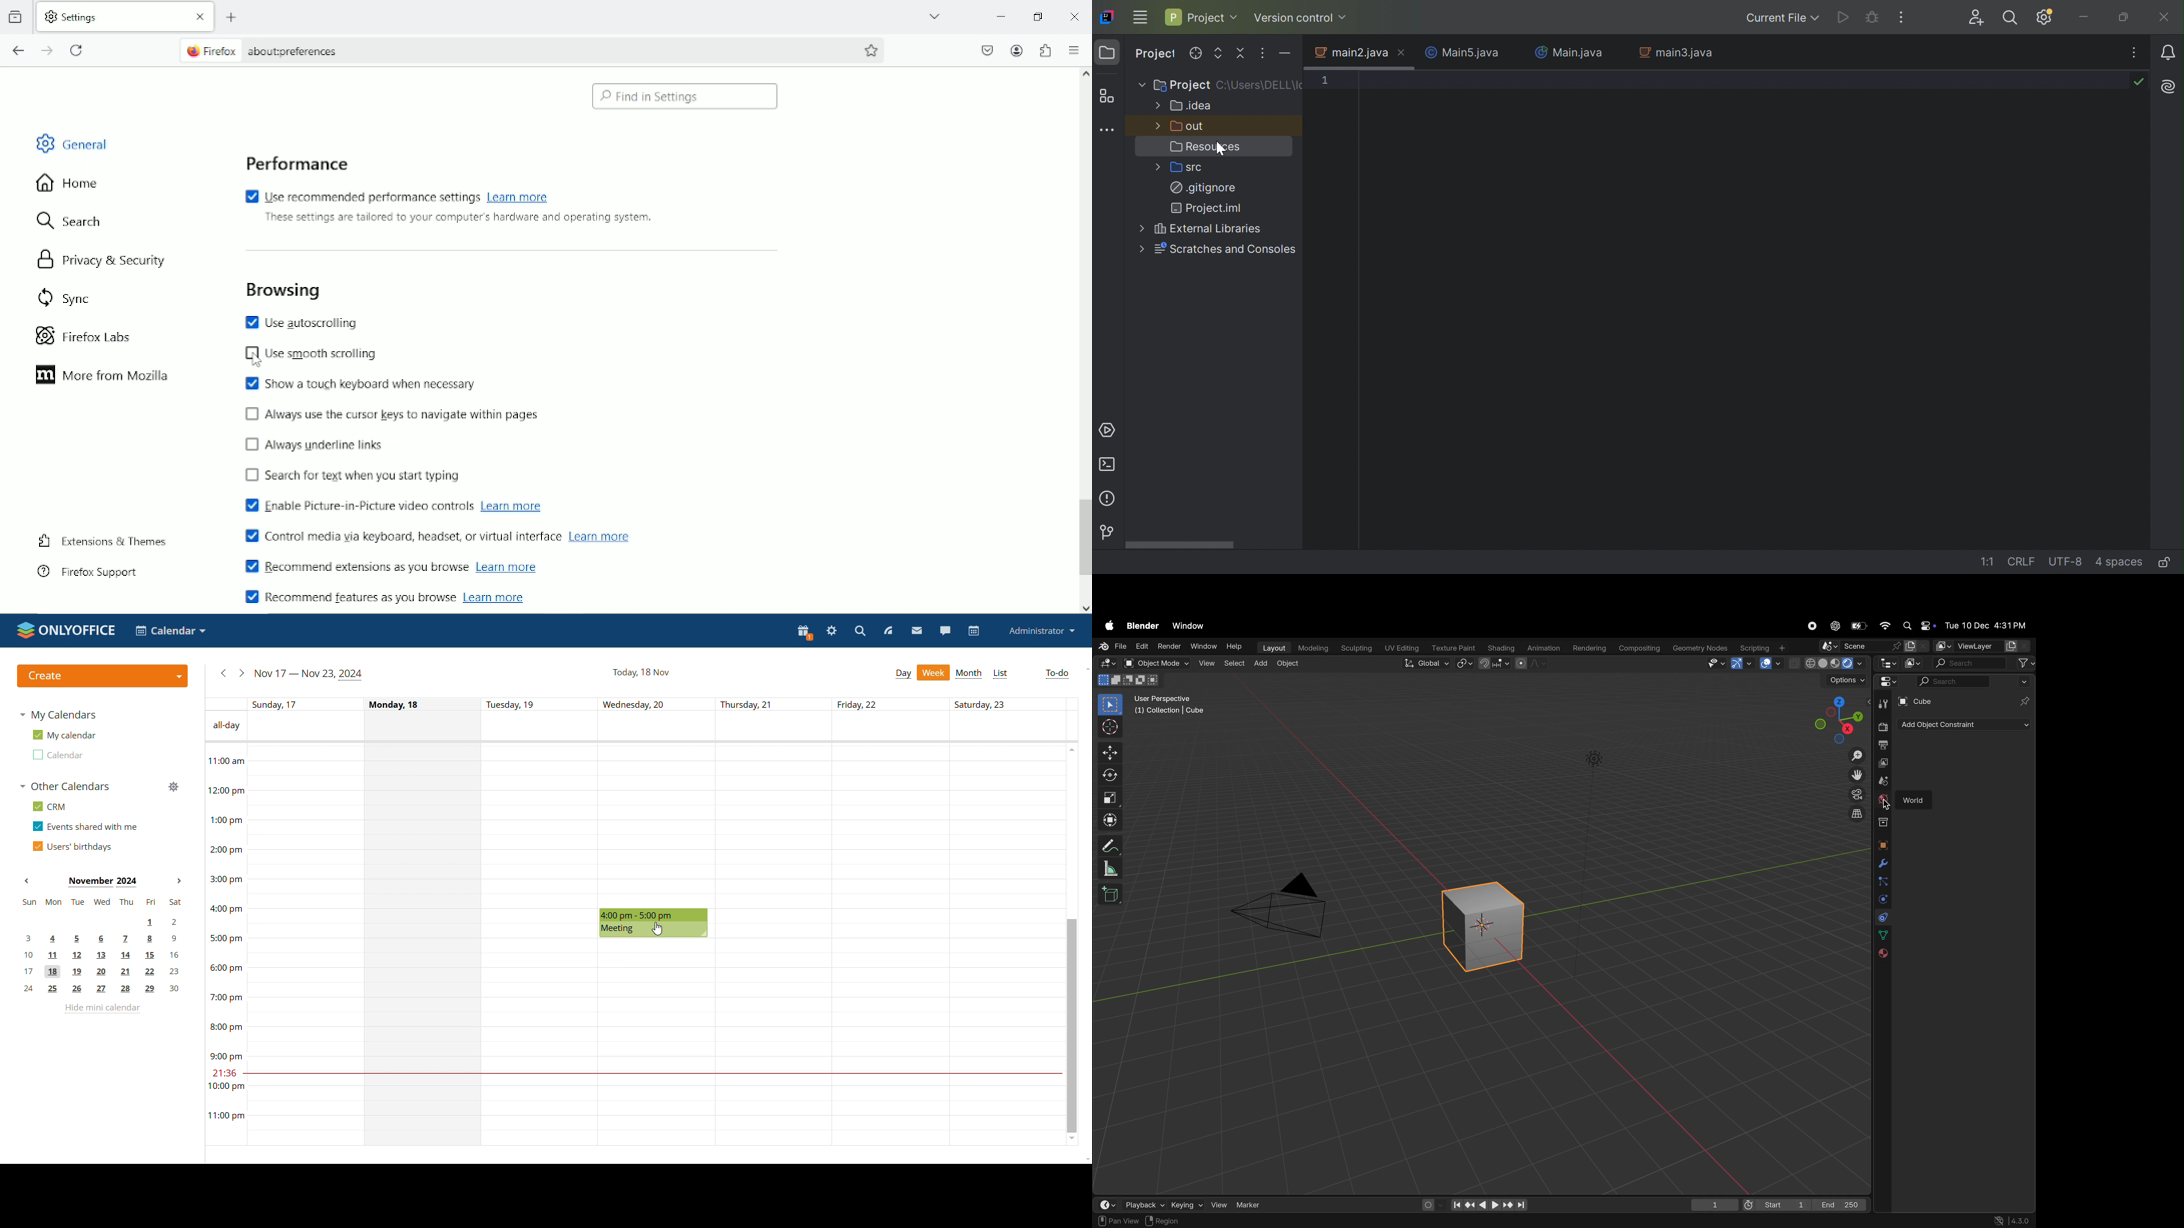 The height and width of the screenshot is (1232, 2184). Describe the element at coordinates (662, 726) in the screenshot. I see `all day events` at that location.